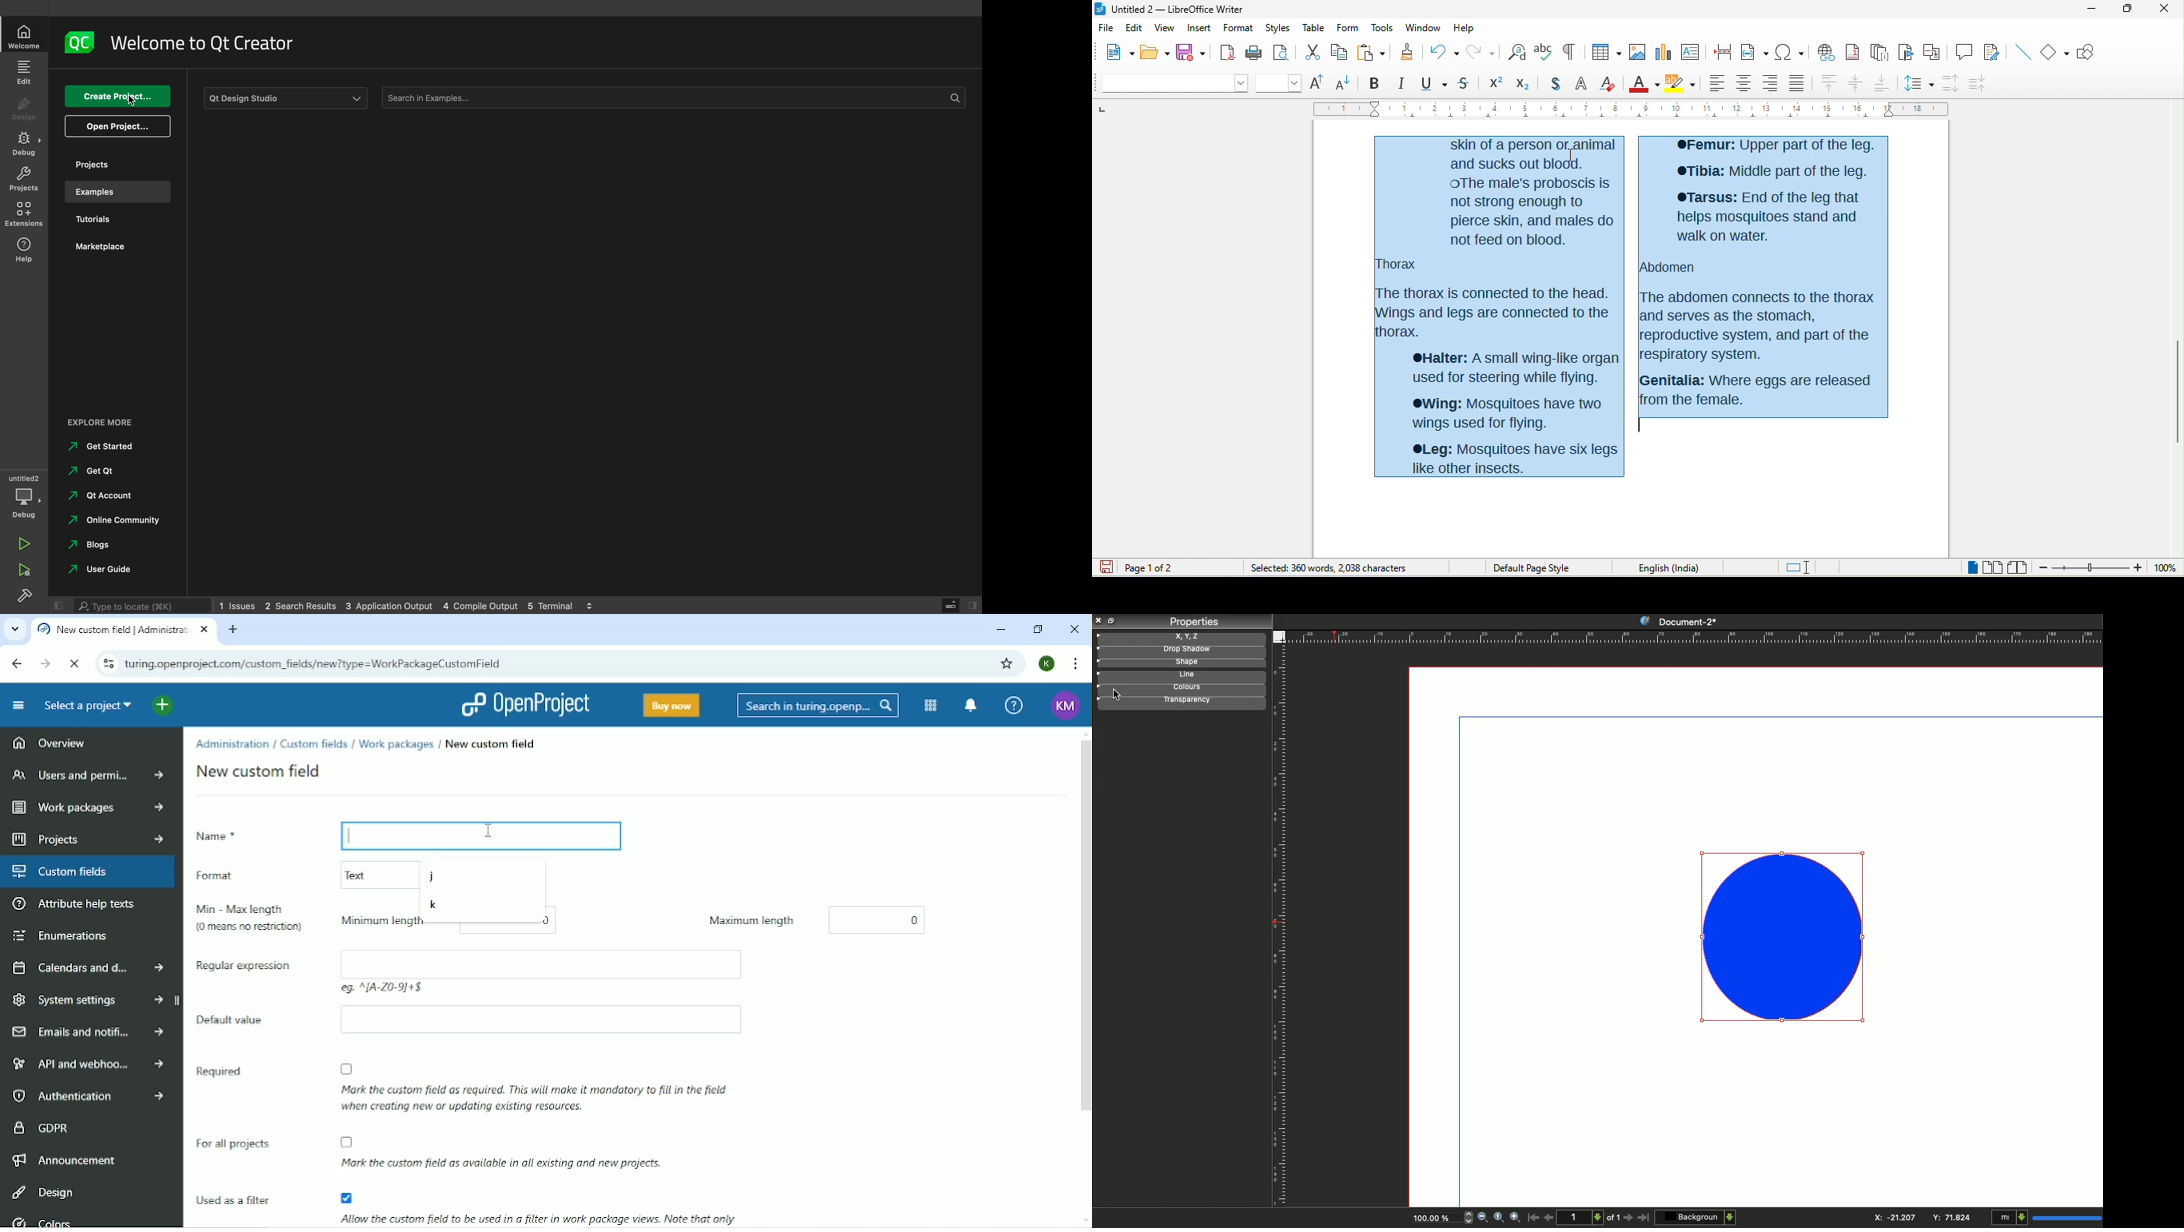 Image resolution: width=2184 pixels, height=1232 pixels. What do you see at coordinates (1675, 568) in the screenshot?
I see `text language` at bounding box center [1675, 568].